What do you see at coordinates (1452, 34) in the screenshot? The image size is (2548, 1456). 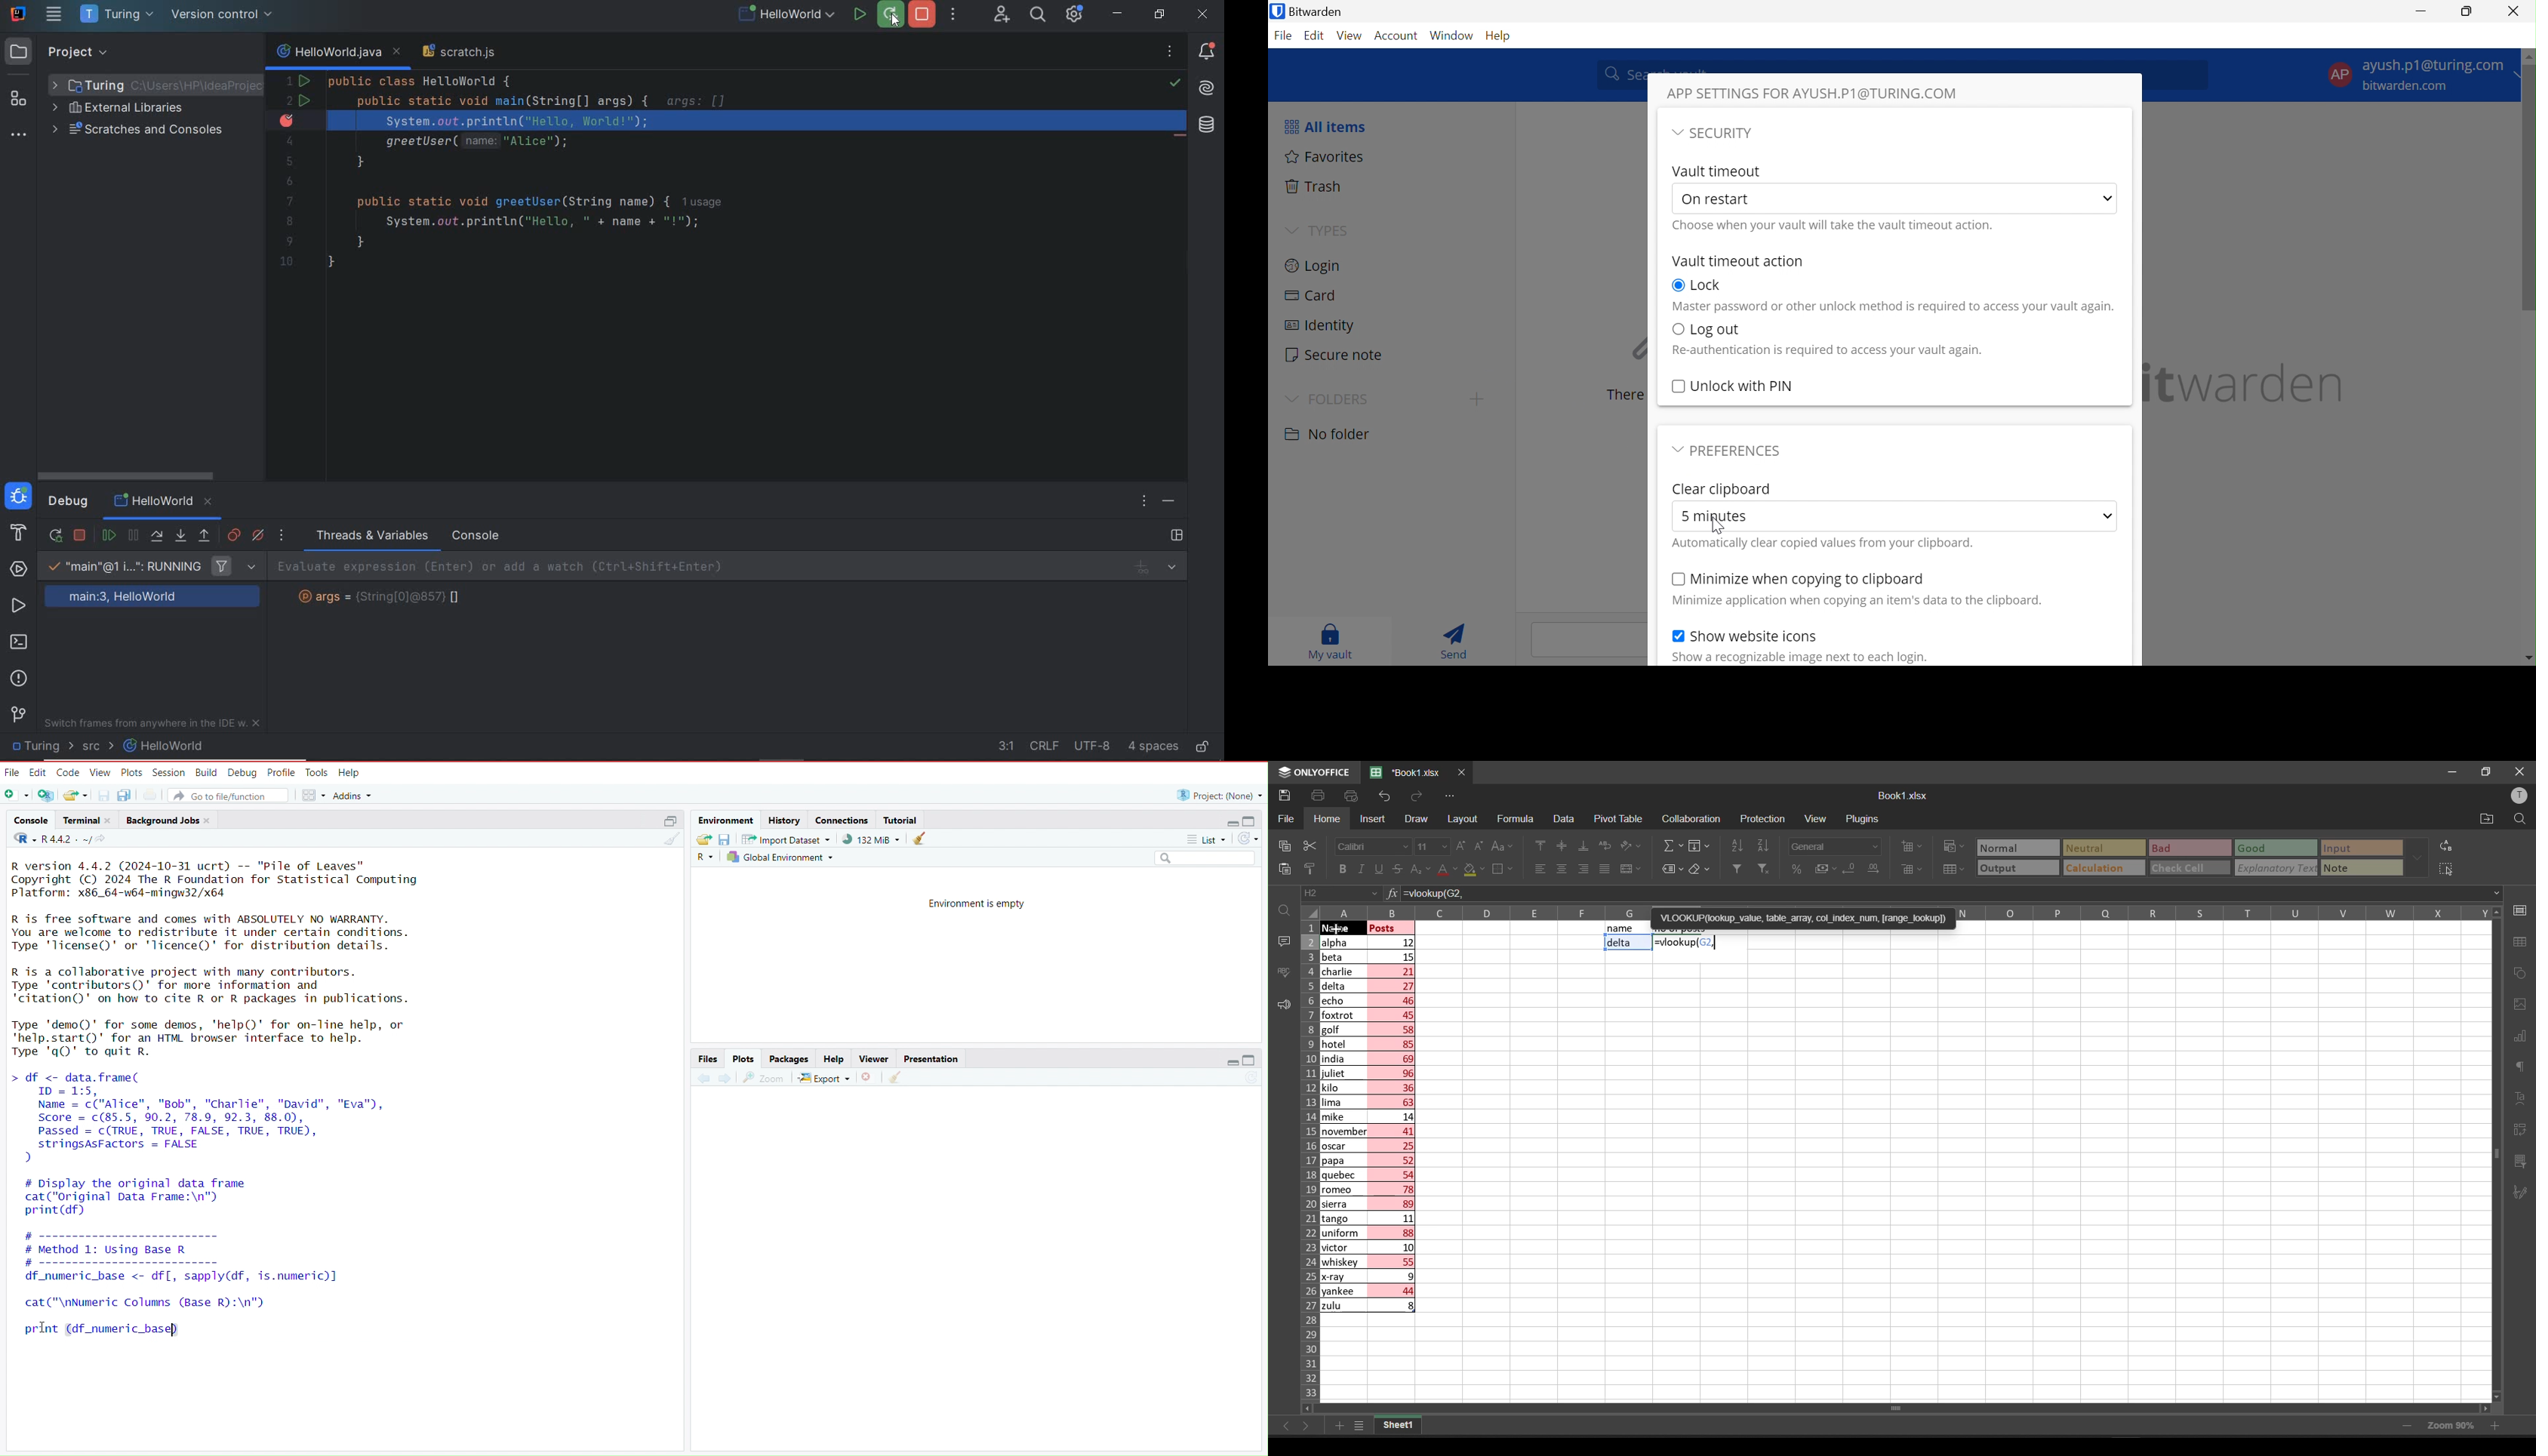 I see `Window` at bounding box center [1452, 34].